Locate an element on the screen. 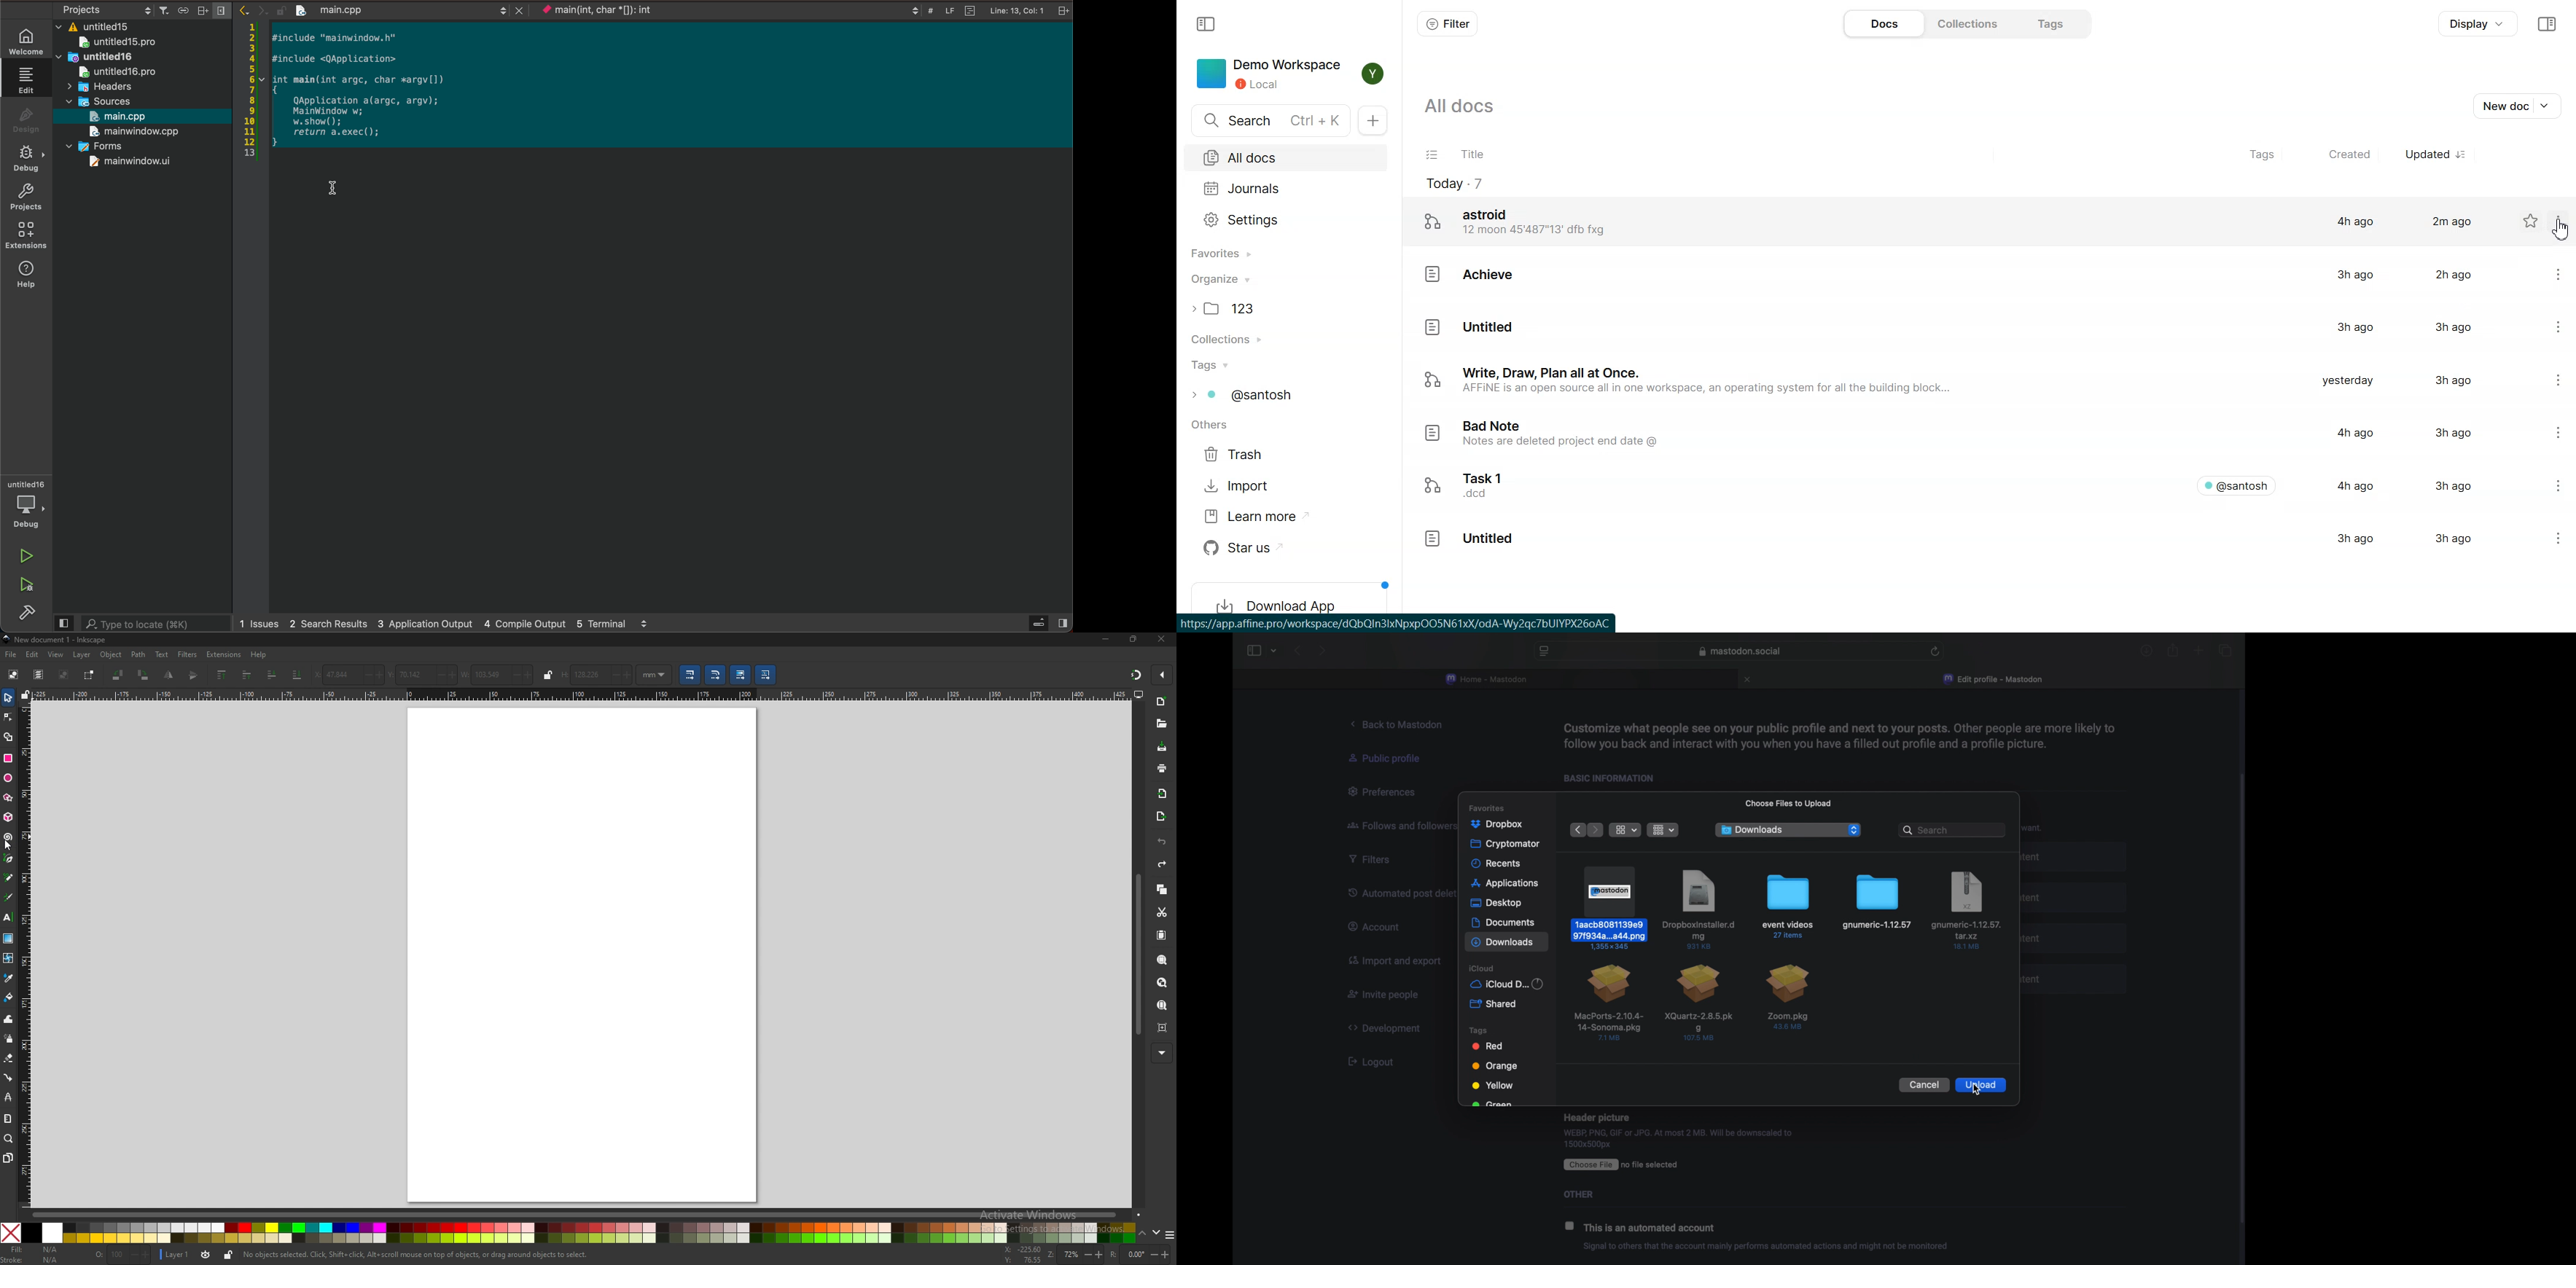 The image size is (2576, 1288). files and folders is located at coordinates (145, 25).